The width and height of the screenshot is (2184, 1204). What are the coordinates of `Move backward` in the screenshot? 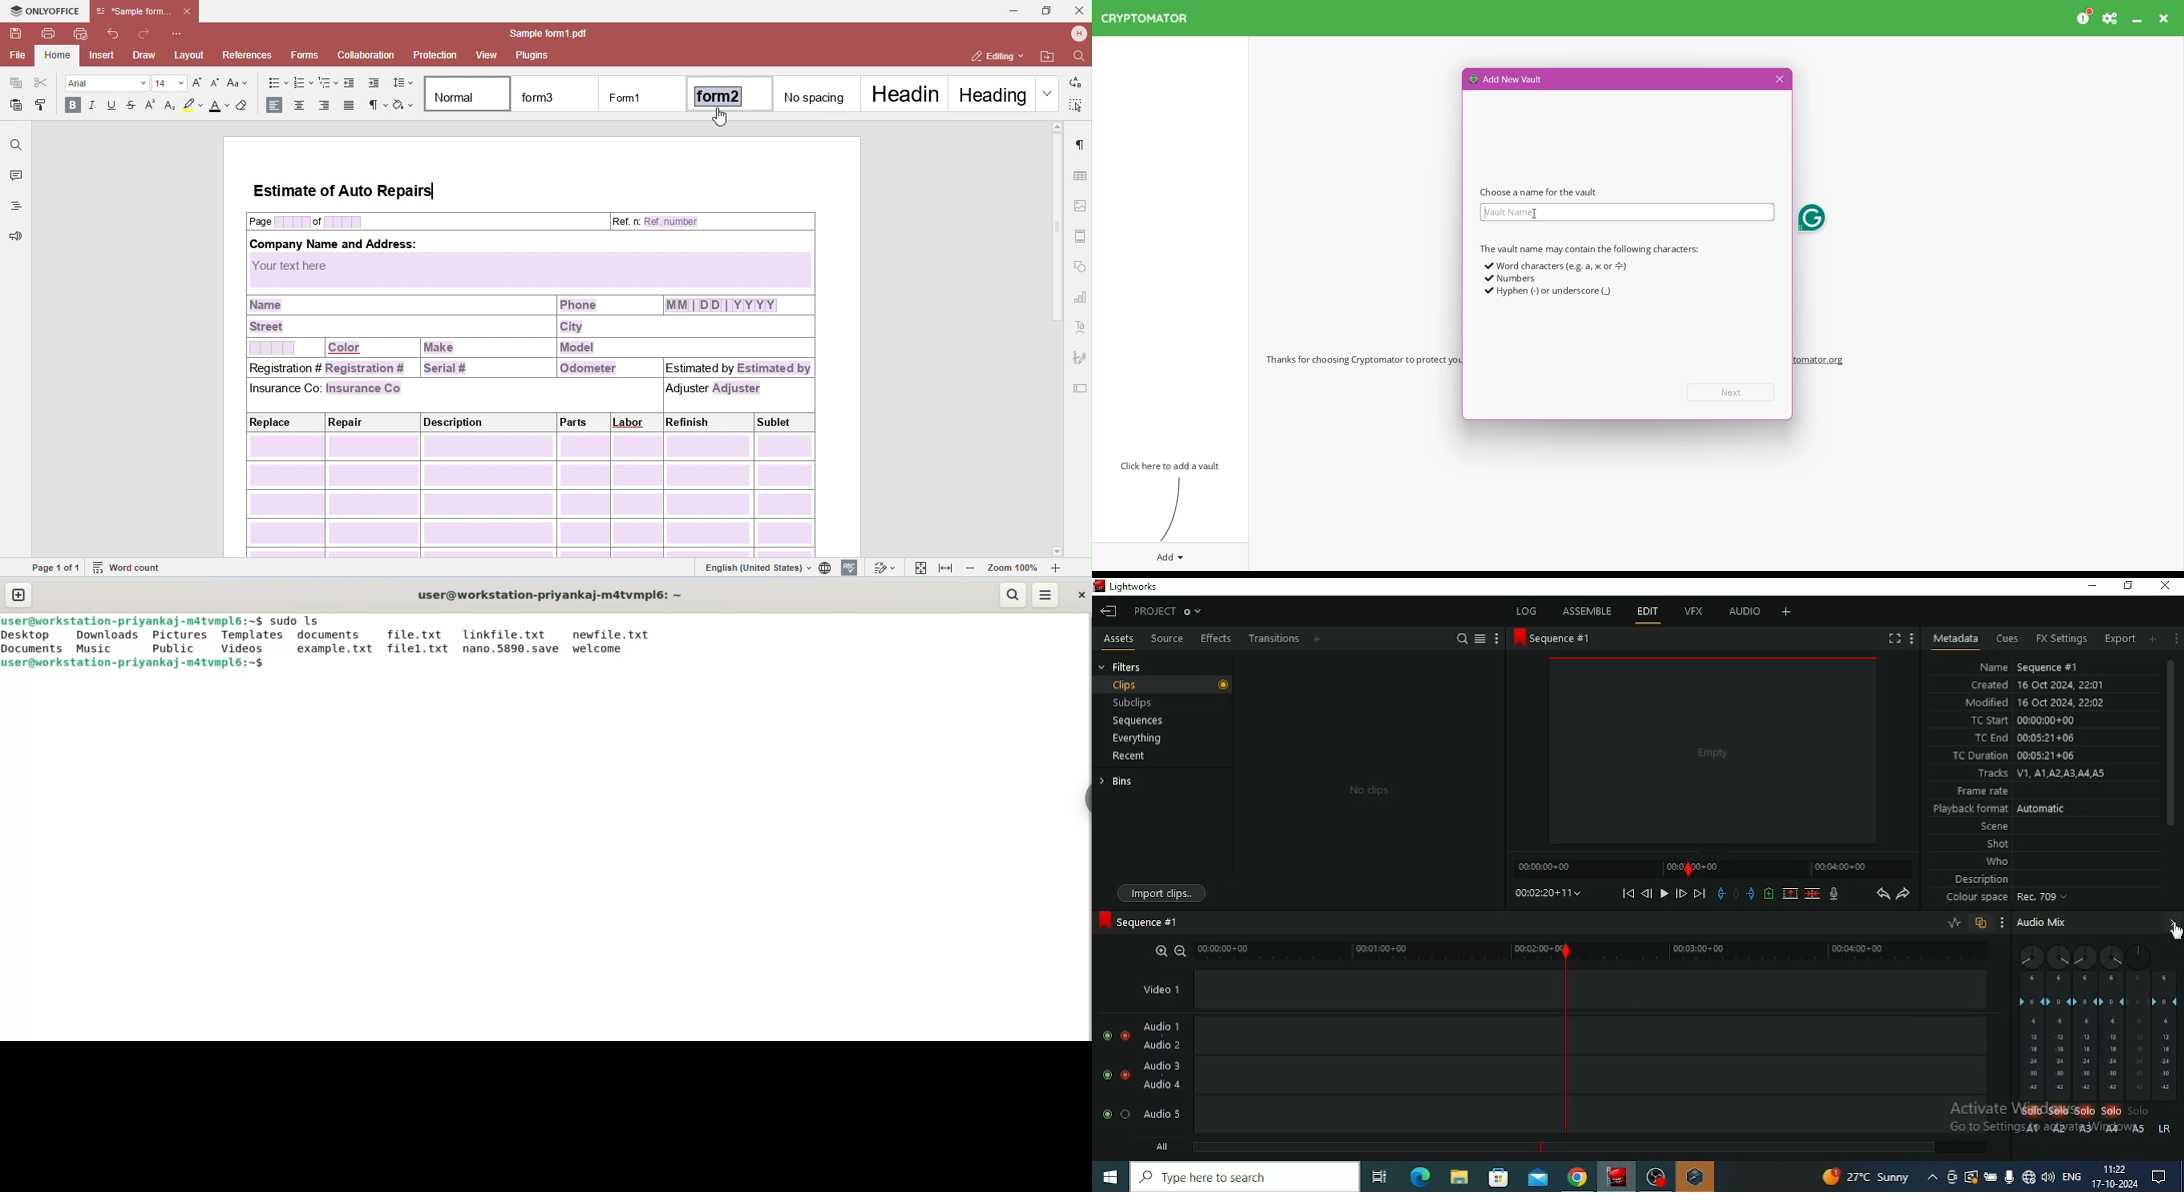 It's located at (1628, 893).